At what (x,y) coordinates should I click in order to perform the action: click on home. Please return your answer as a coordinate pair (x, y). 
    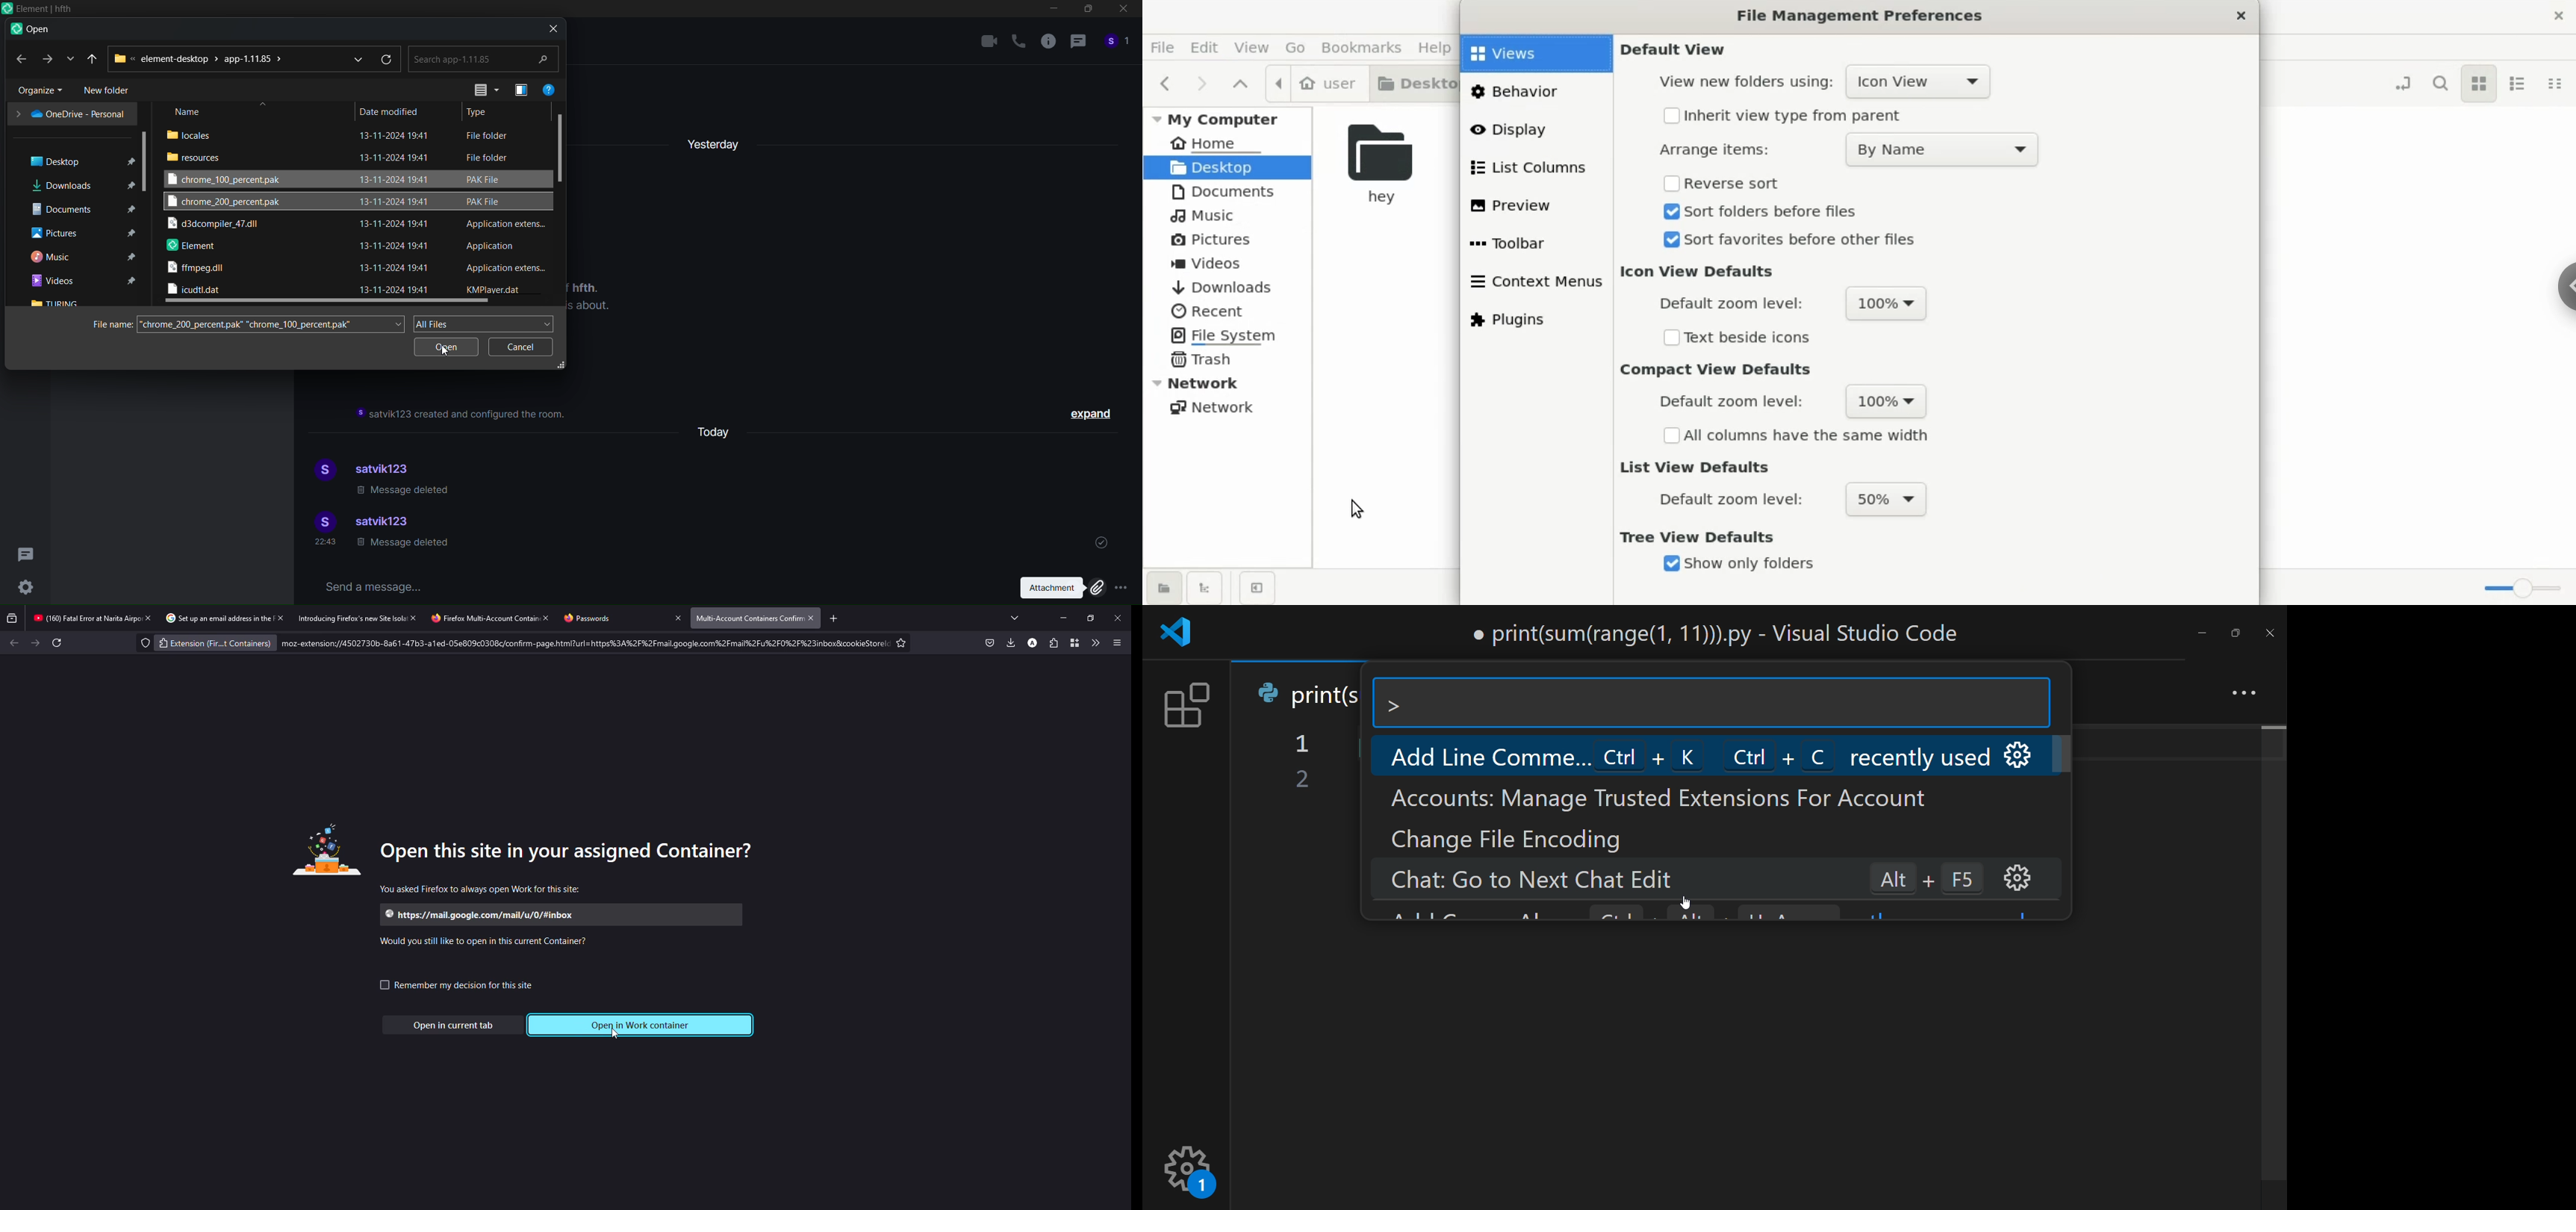
    Looking at the image, I should click on (1214, 144).